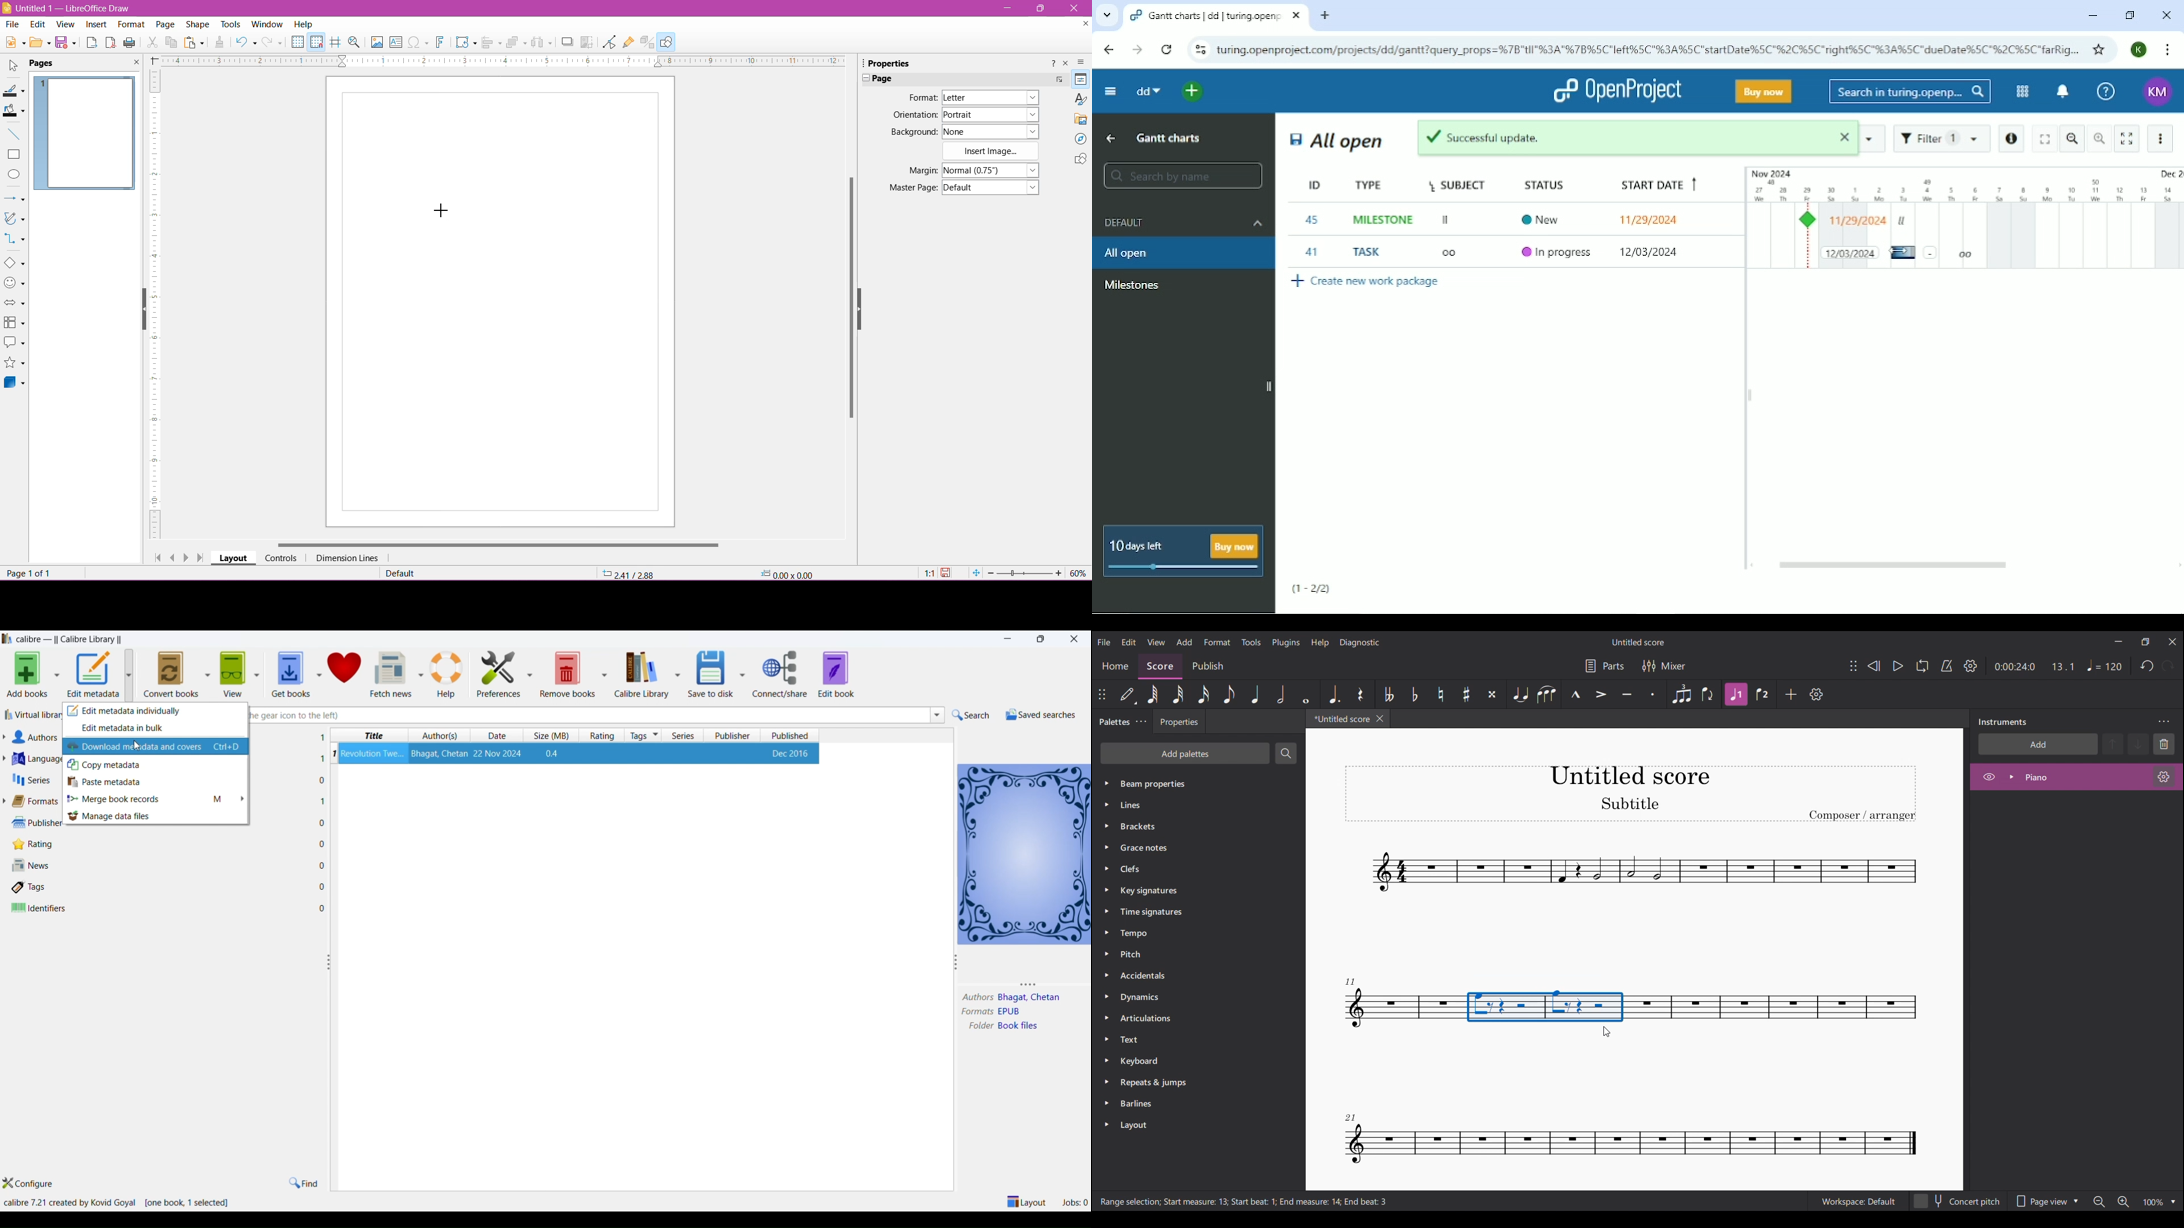  I want to click on 11/29/2024, so click(1651, 253).